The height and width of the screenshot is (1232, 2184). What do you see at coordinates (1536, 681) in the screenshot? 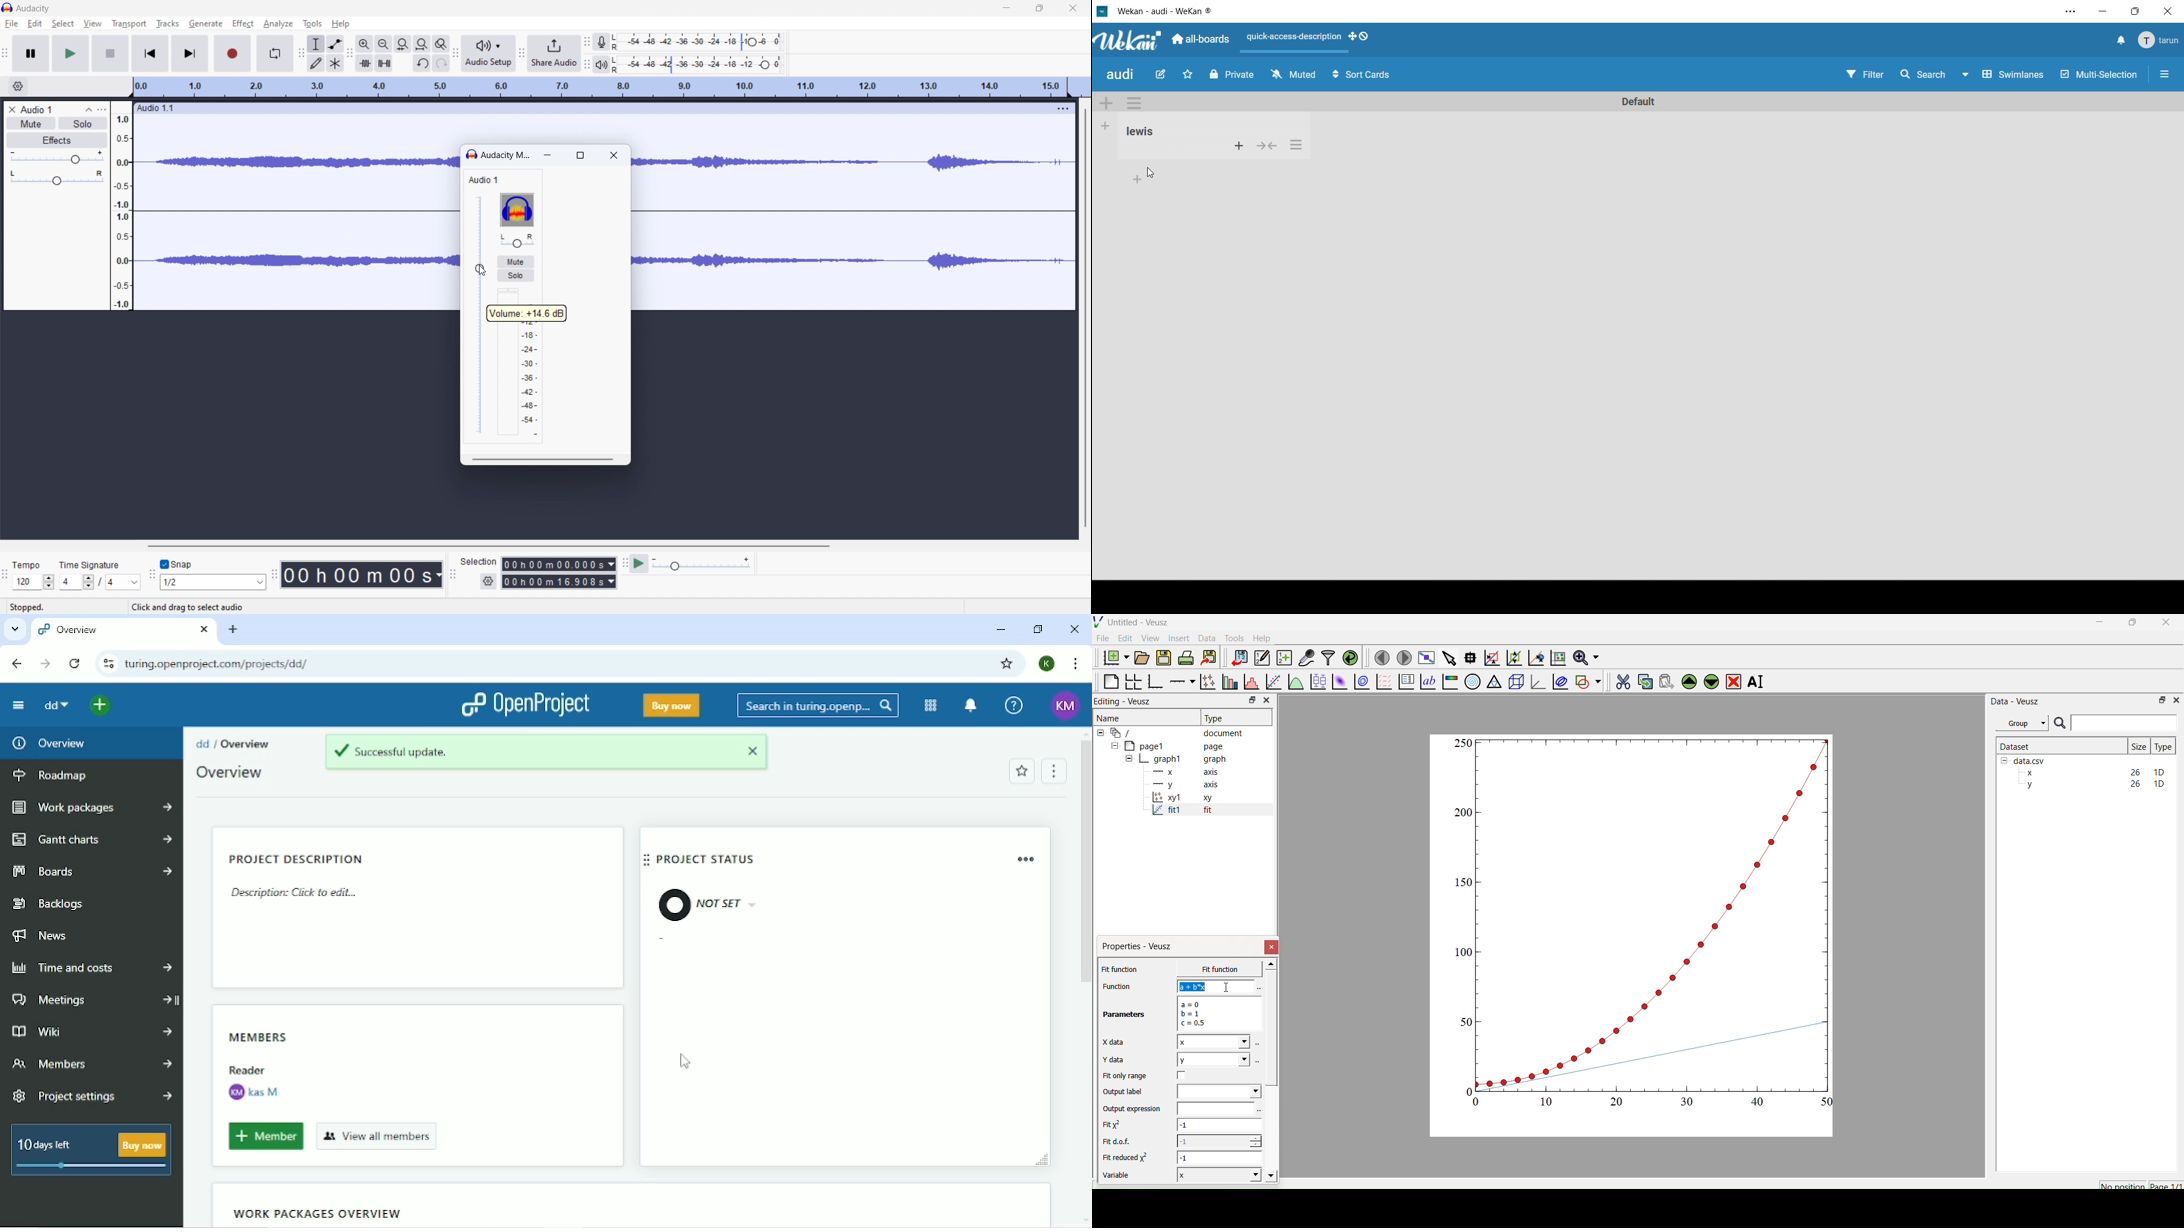
I see `3d Graph` at bounding box center [1536, 681].